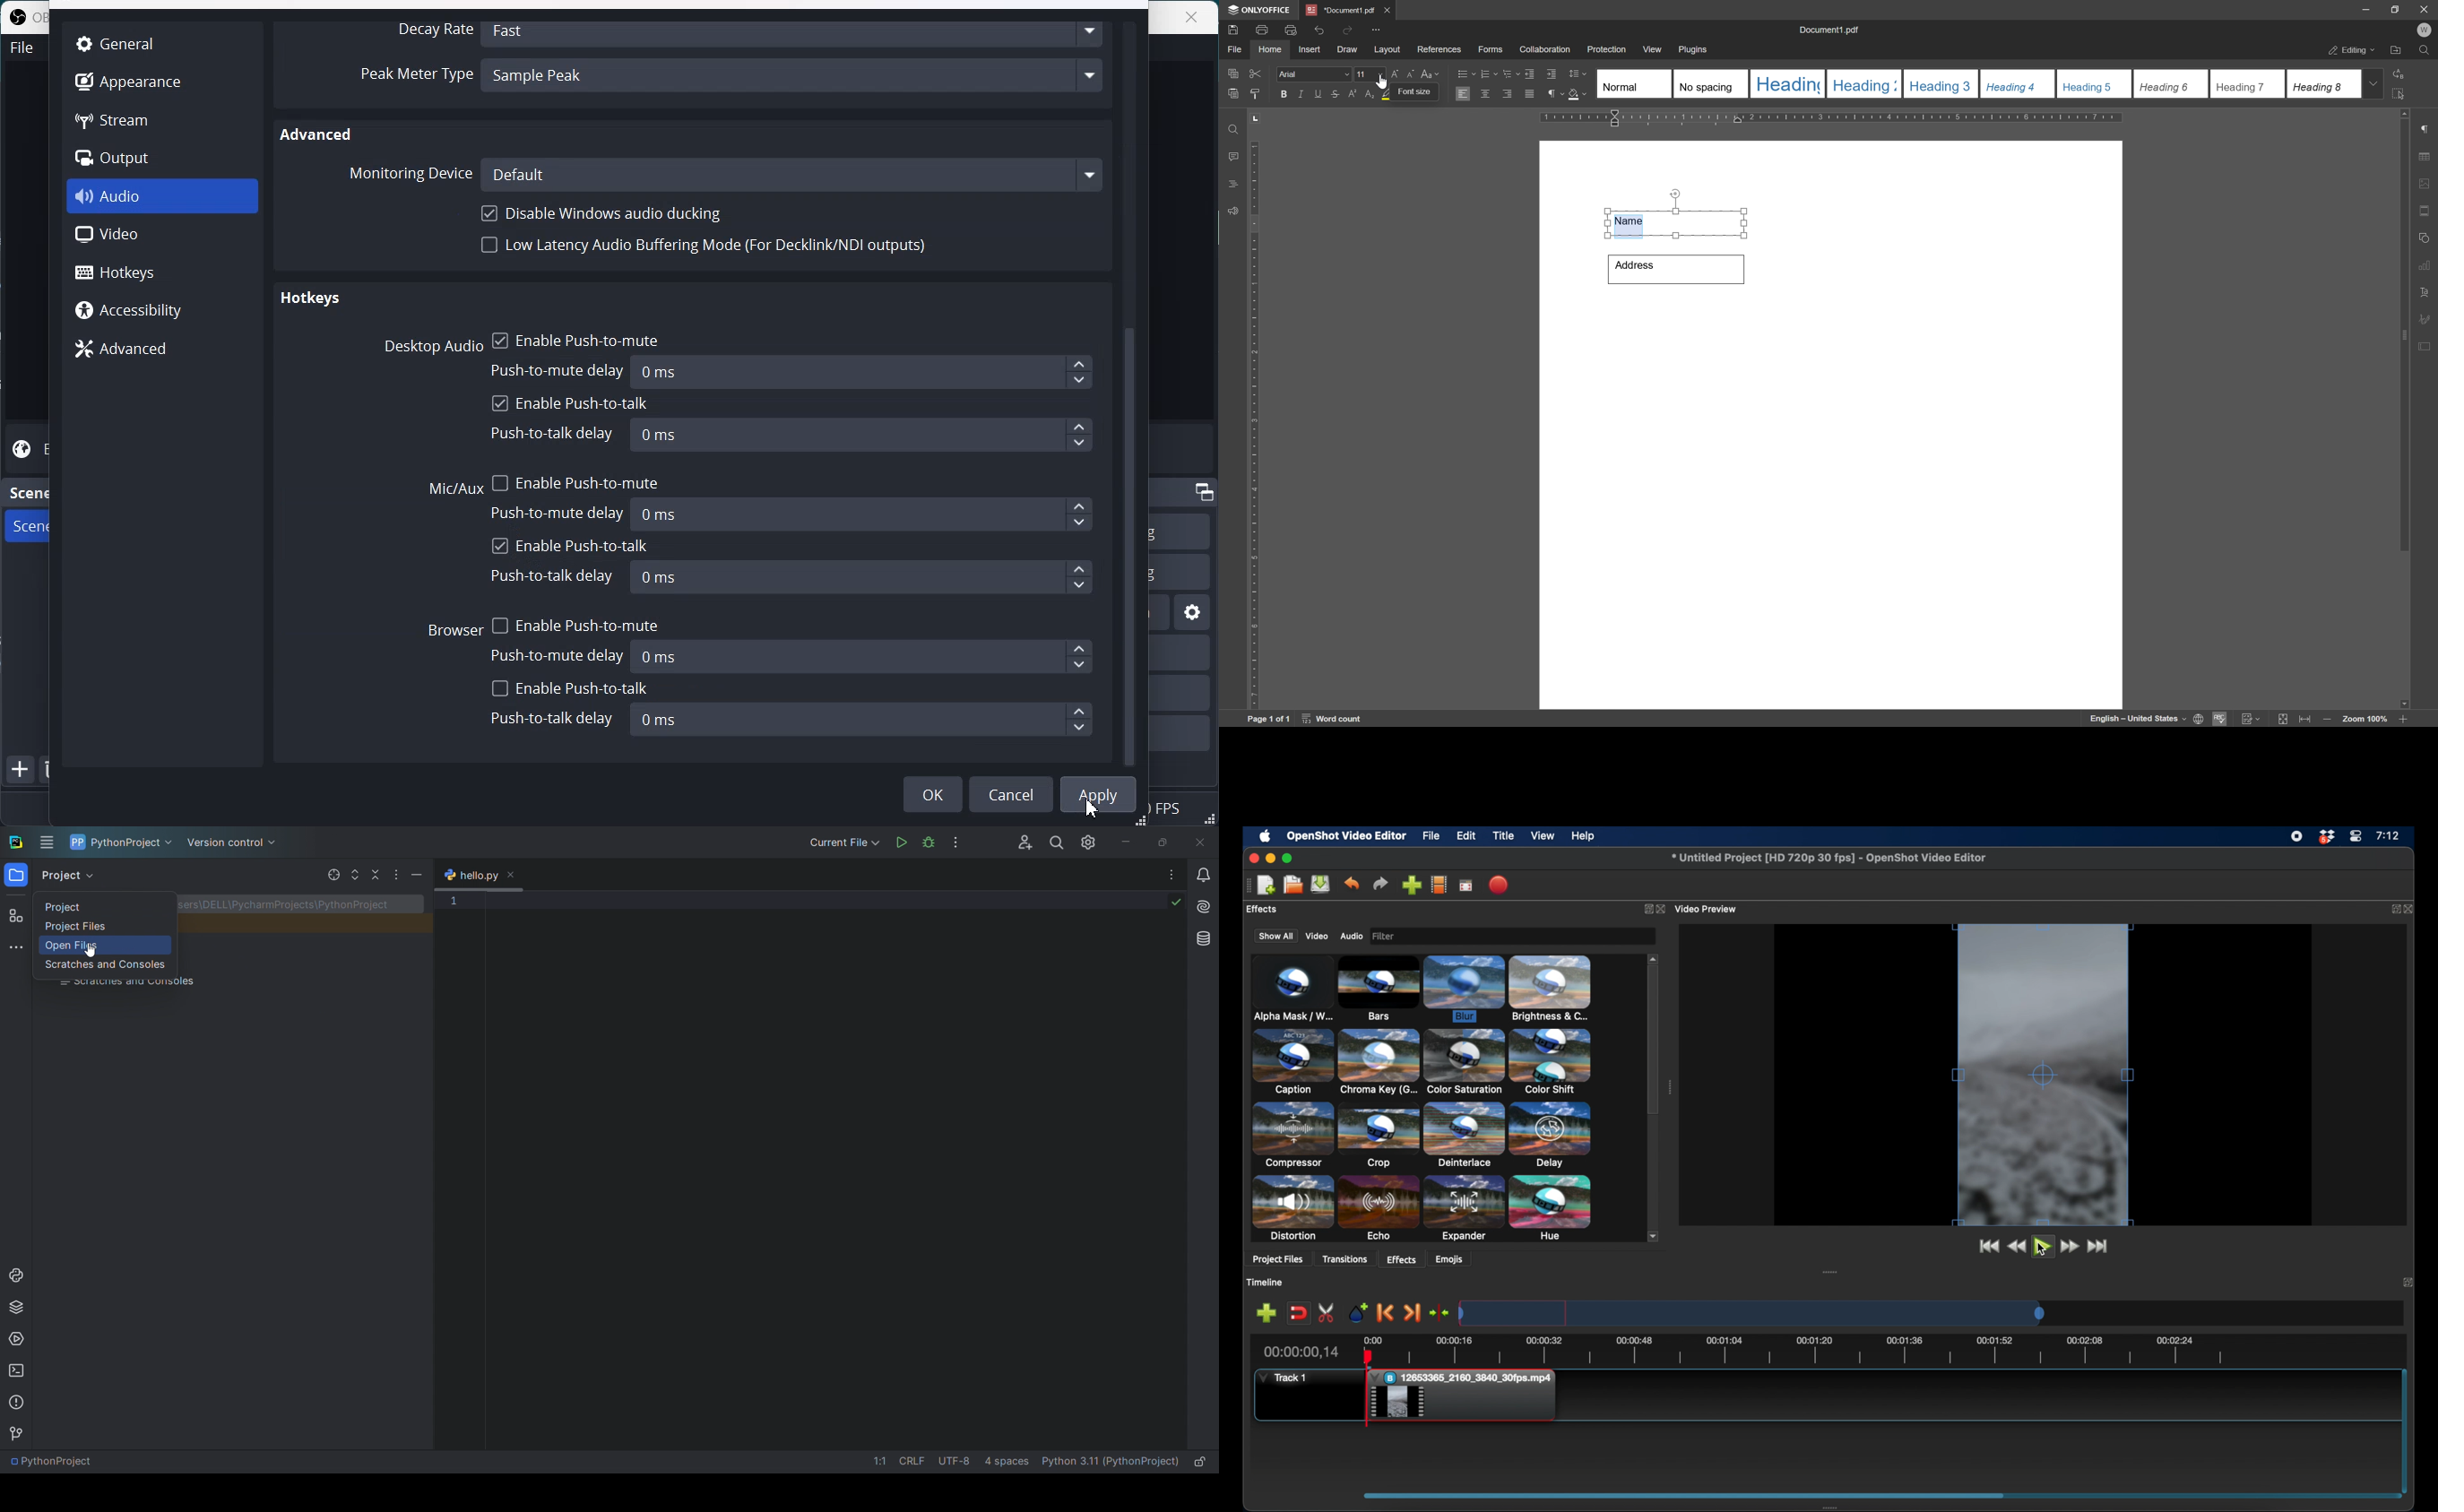  What do you see at coordinates (1675, 269) in the screenshot?
I see `Address` at bounding box center [1675, 269].